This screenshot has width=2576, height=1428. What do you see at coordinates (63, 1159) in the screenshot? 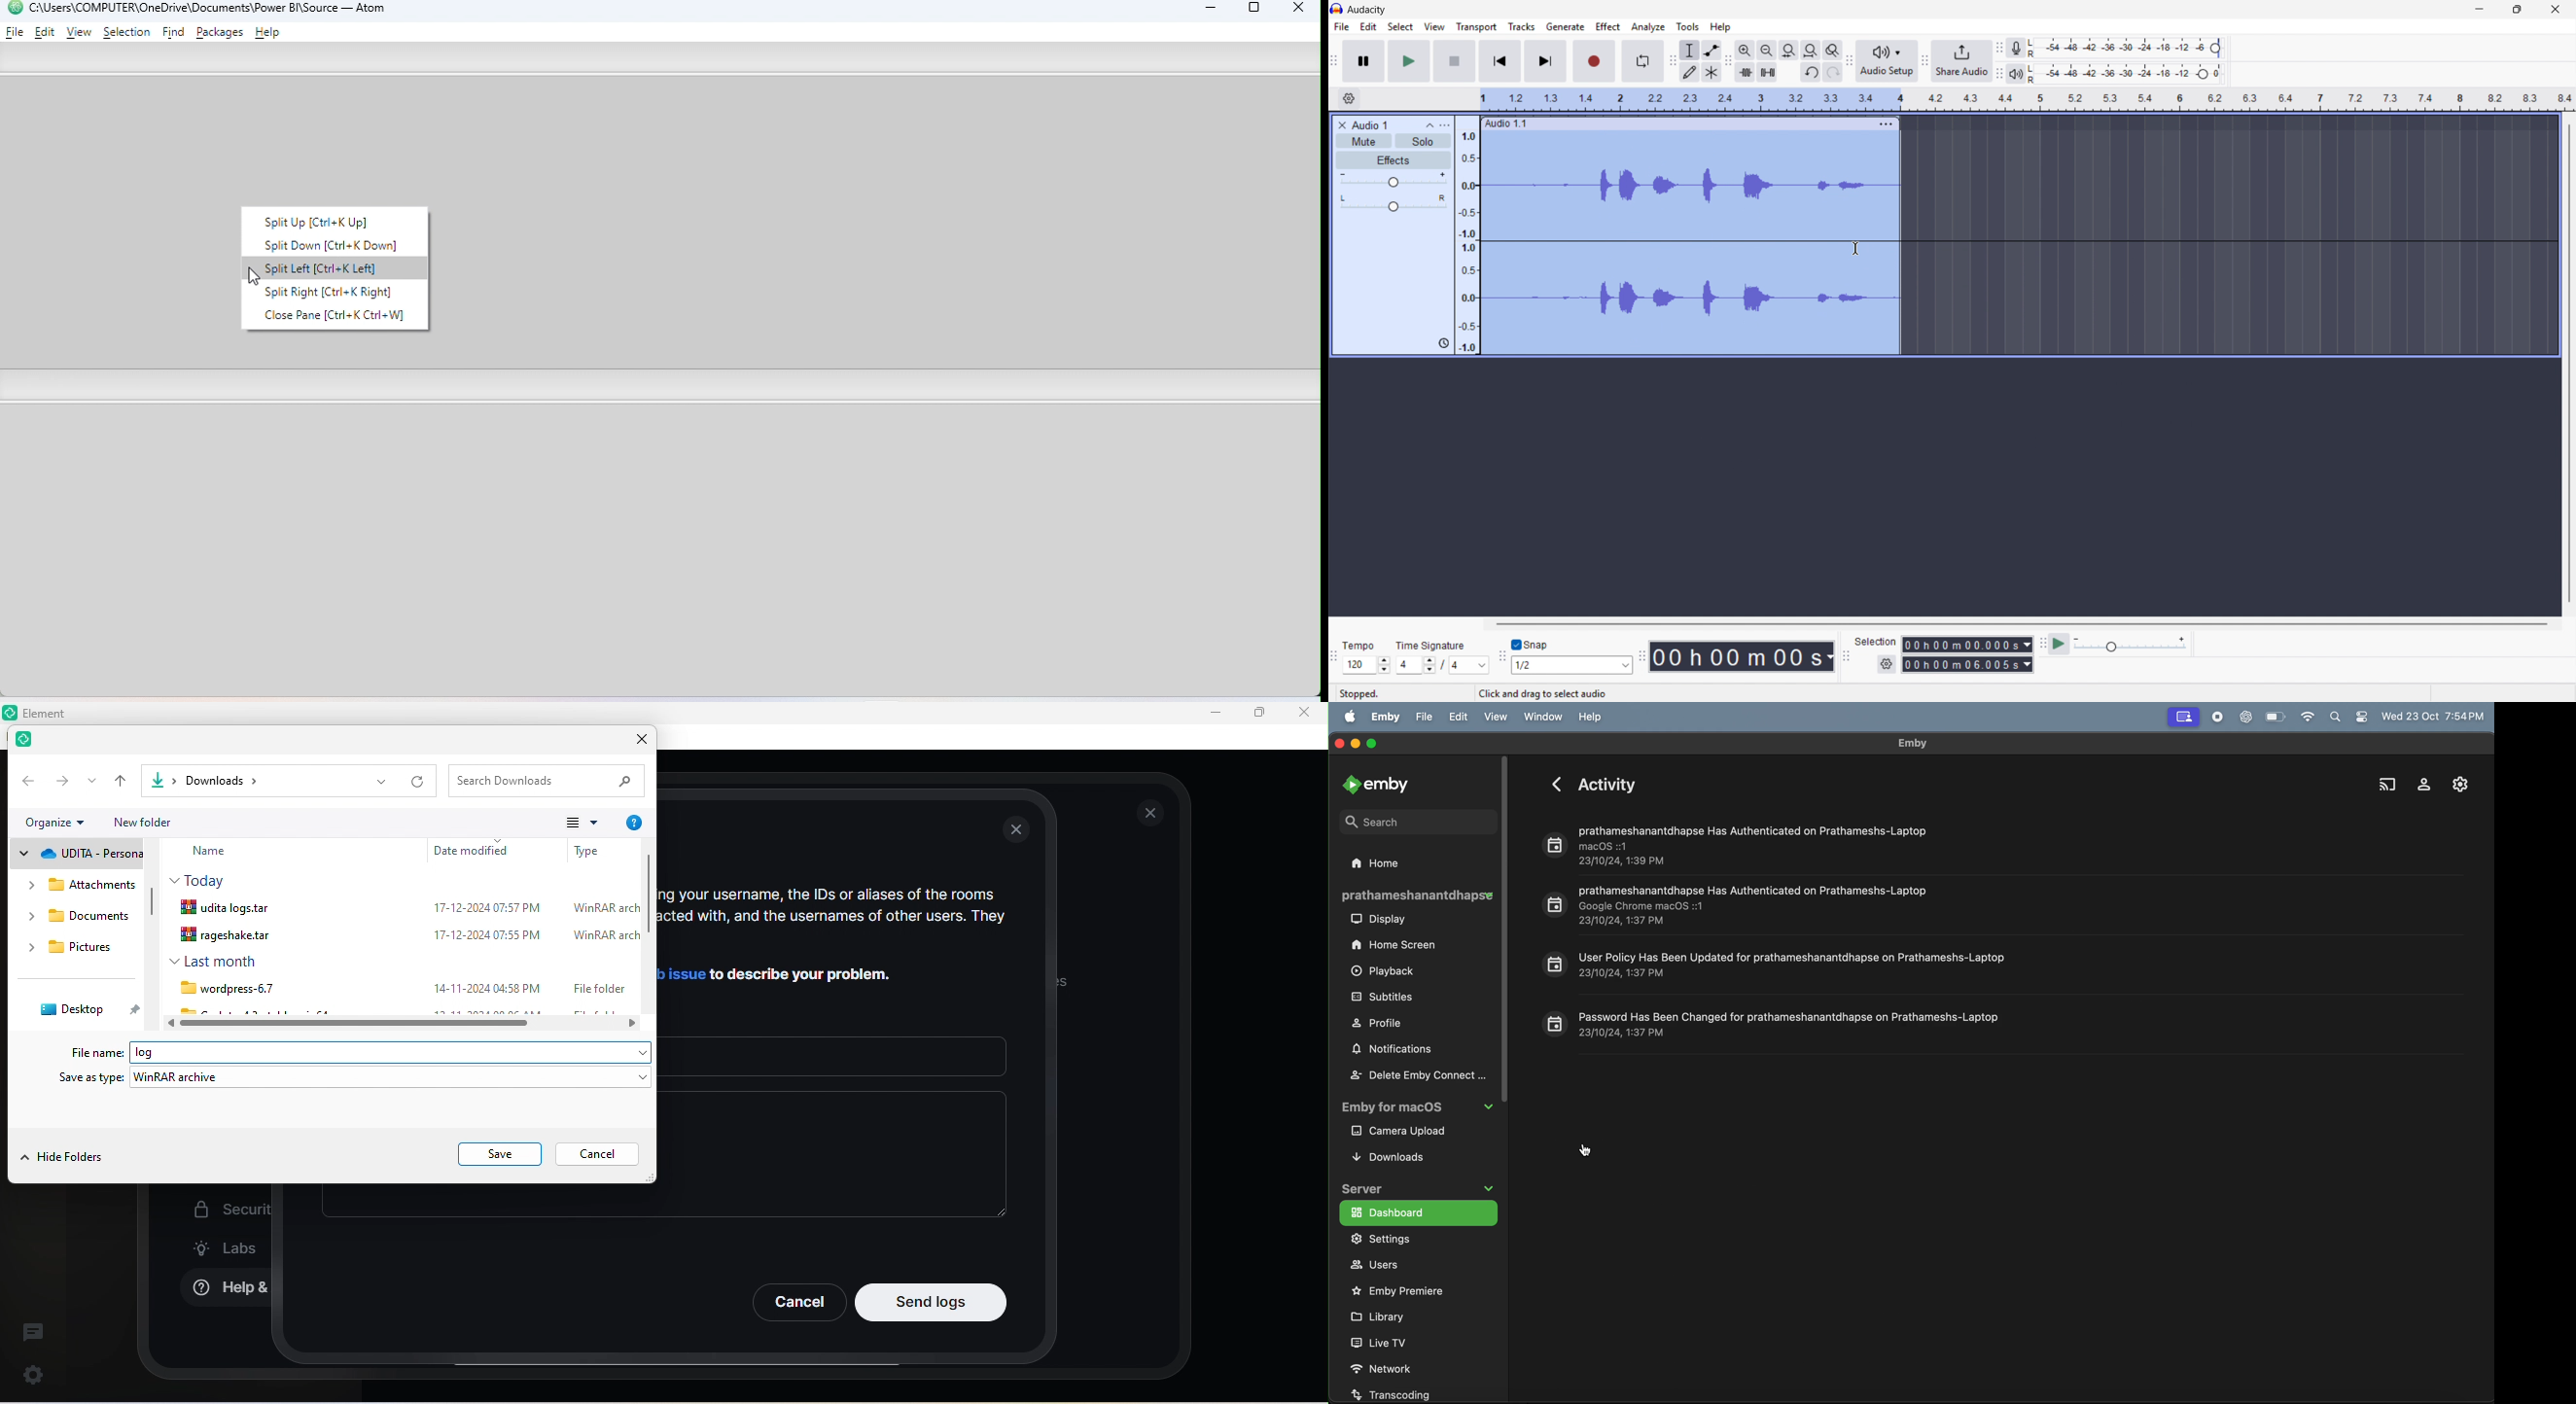
I see `hide folders` at bounding box center [63, 1159].